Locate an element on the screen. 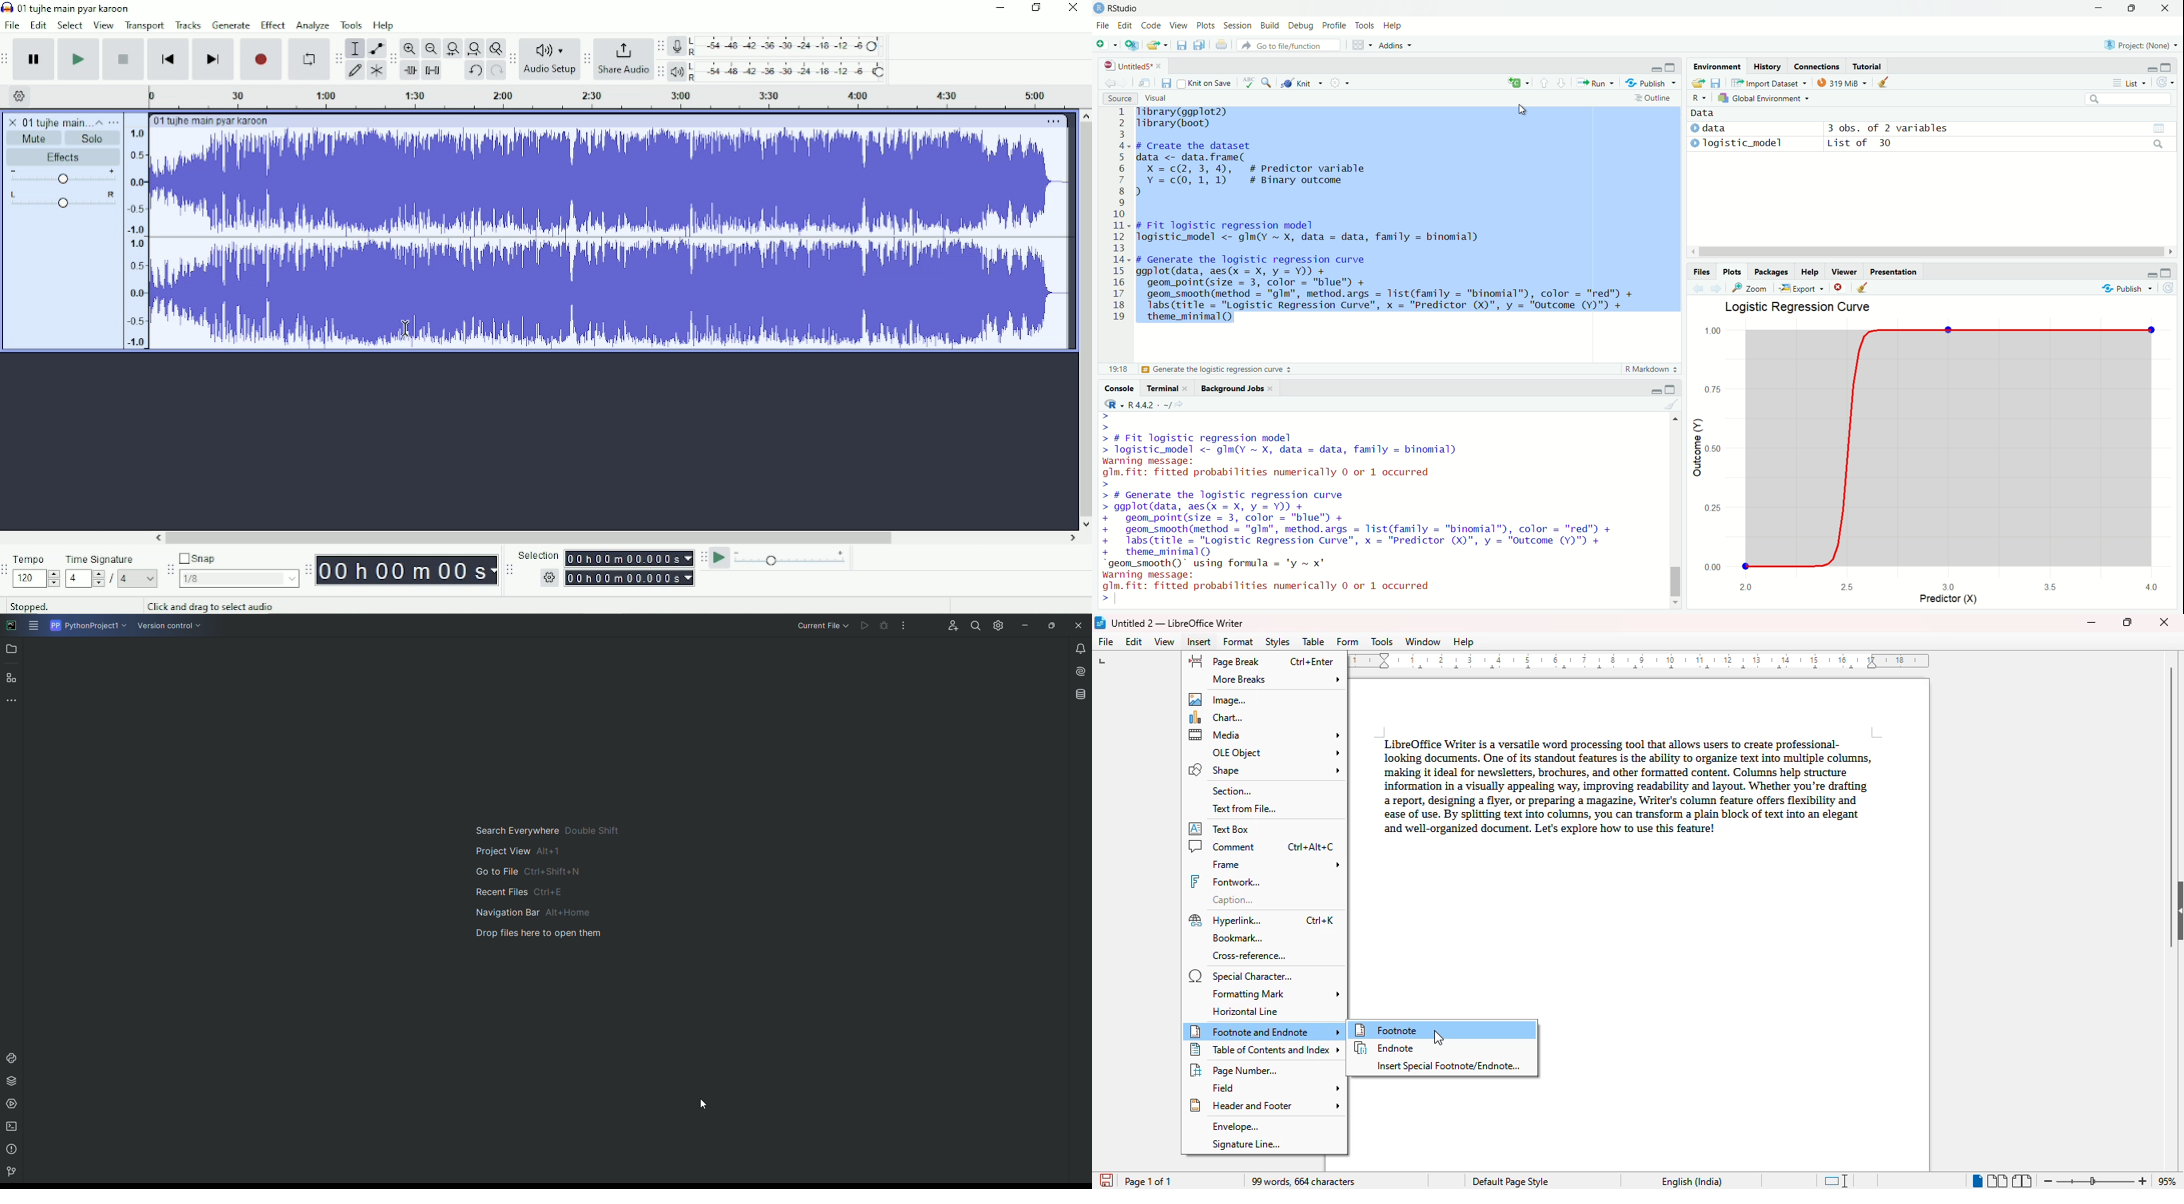  header and footer is located at coordinates (1264, 1106).